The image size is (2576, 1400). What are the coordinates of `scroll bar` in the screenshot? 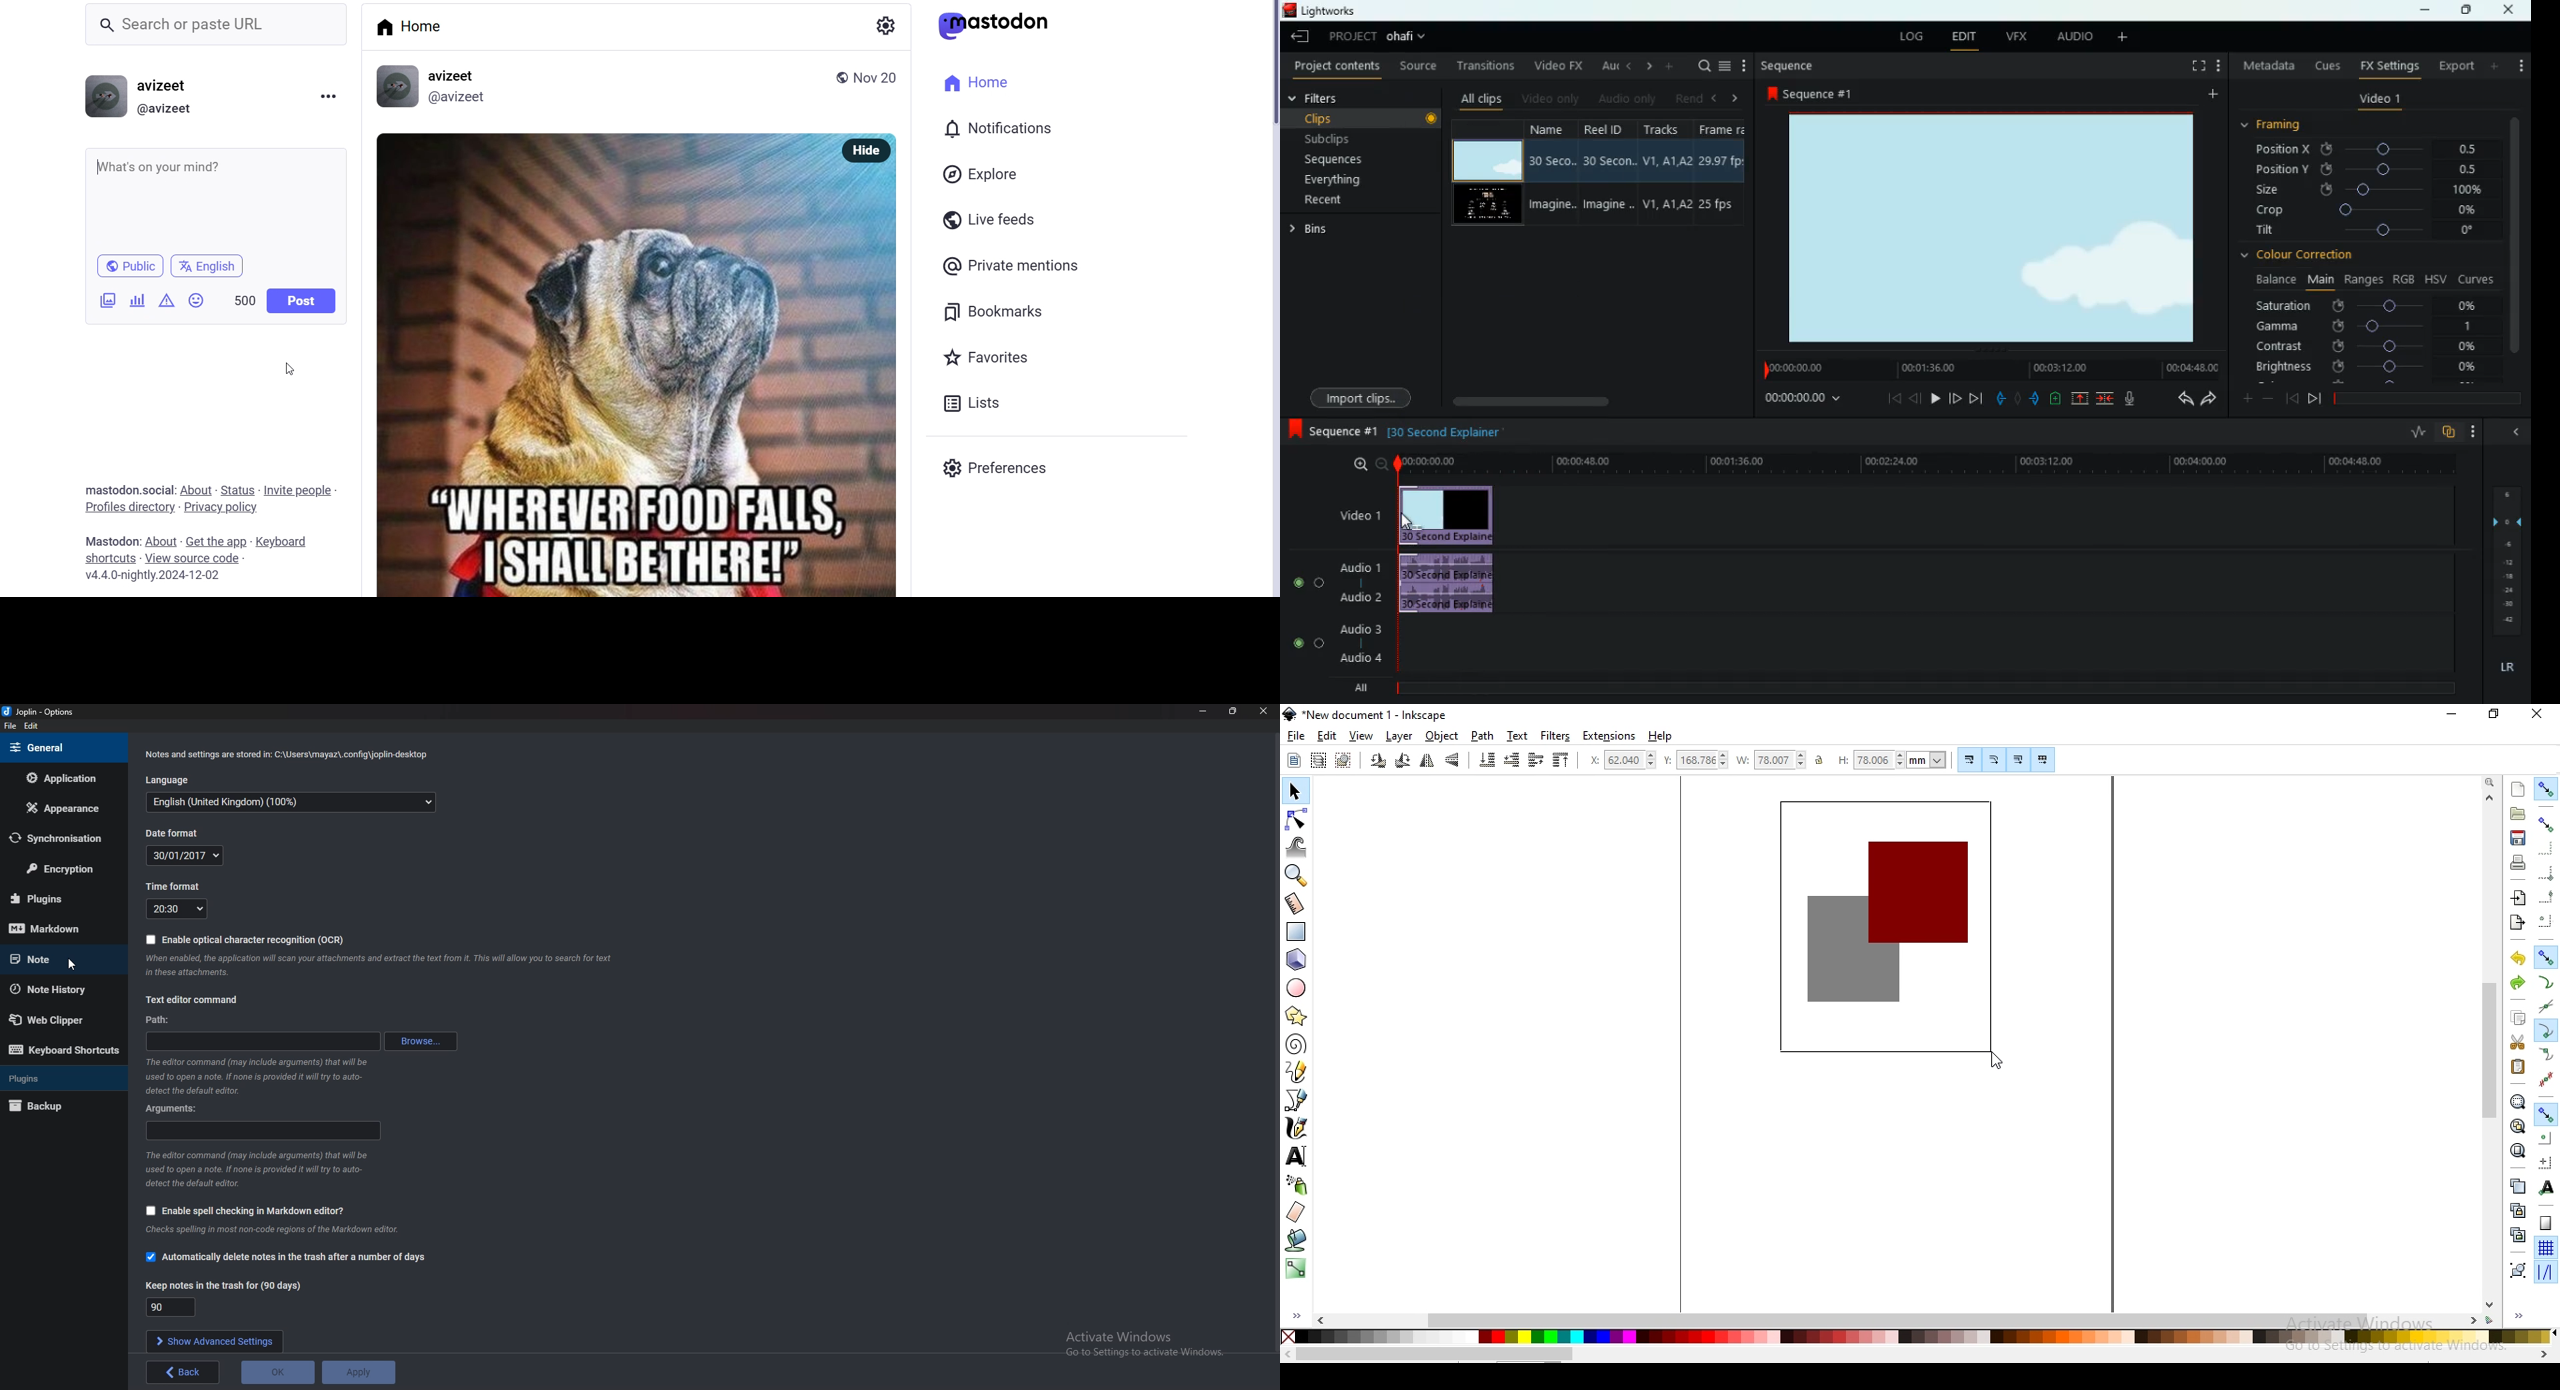 It's located at (1264, 69).